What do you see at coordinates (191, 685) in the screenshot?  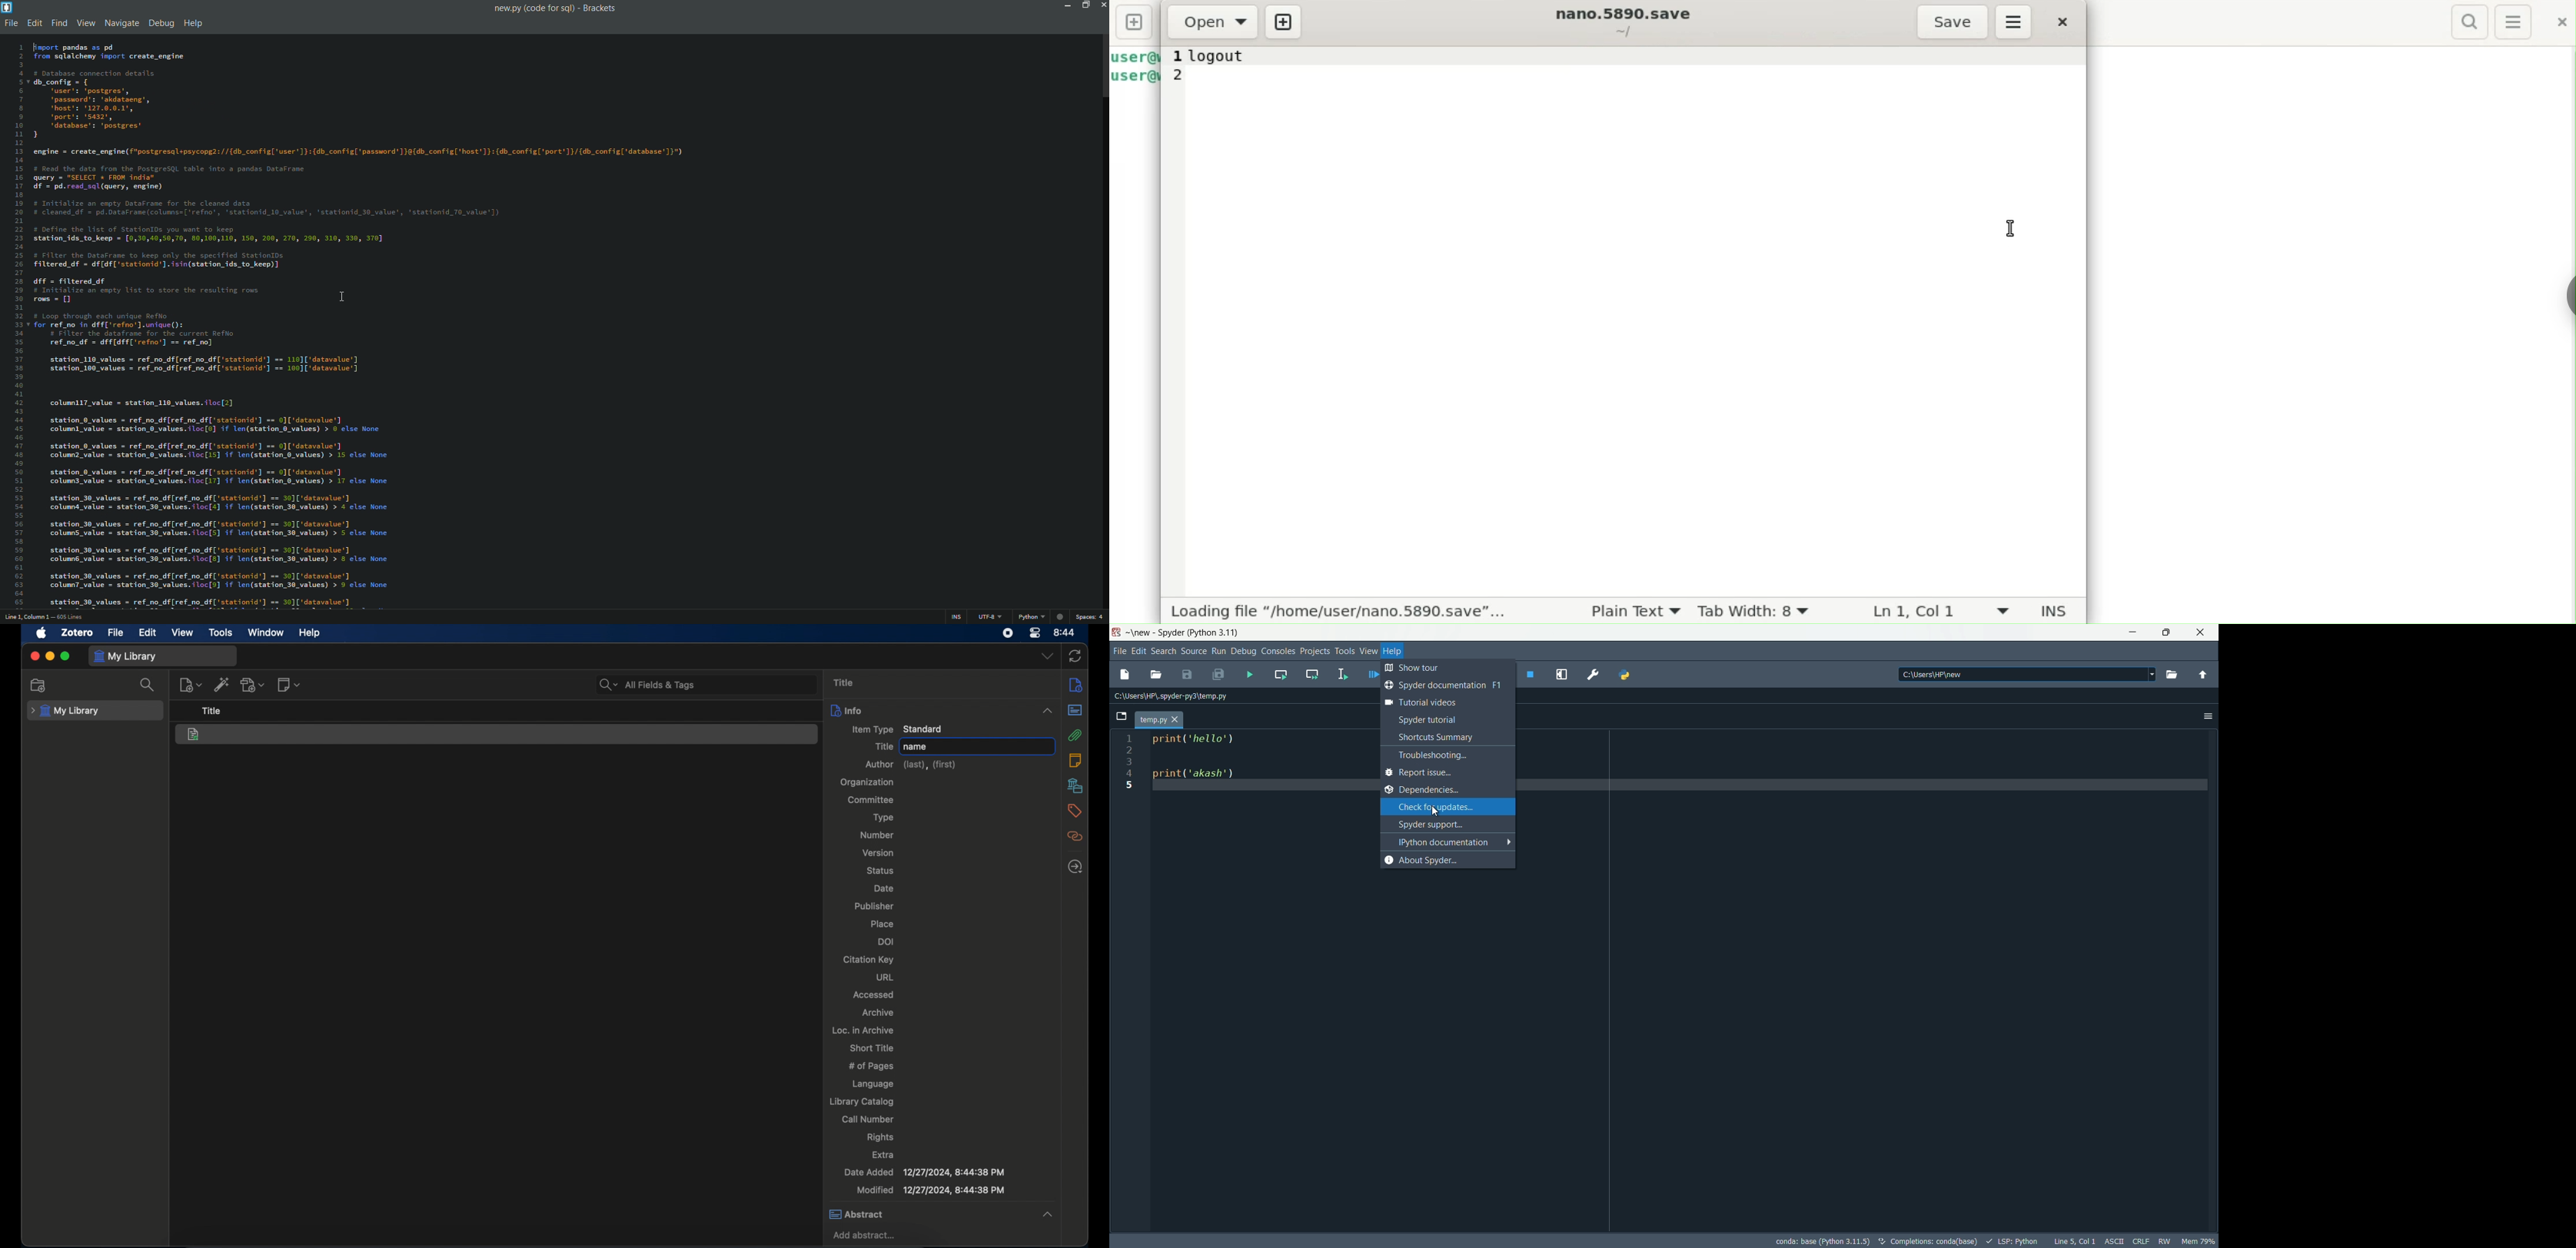 I see `new item` at bounding box center [191, 685].